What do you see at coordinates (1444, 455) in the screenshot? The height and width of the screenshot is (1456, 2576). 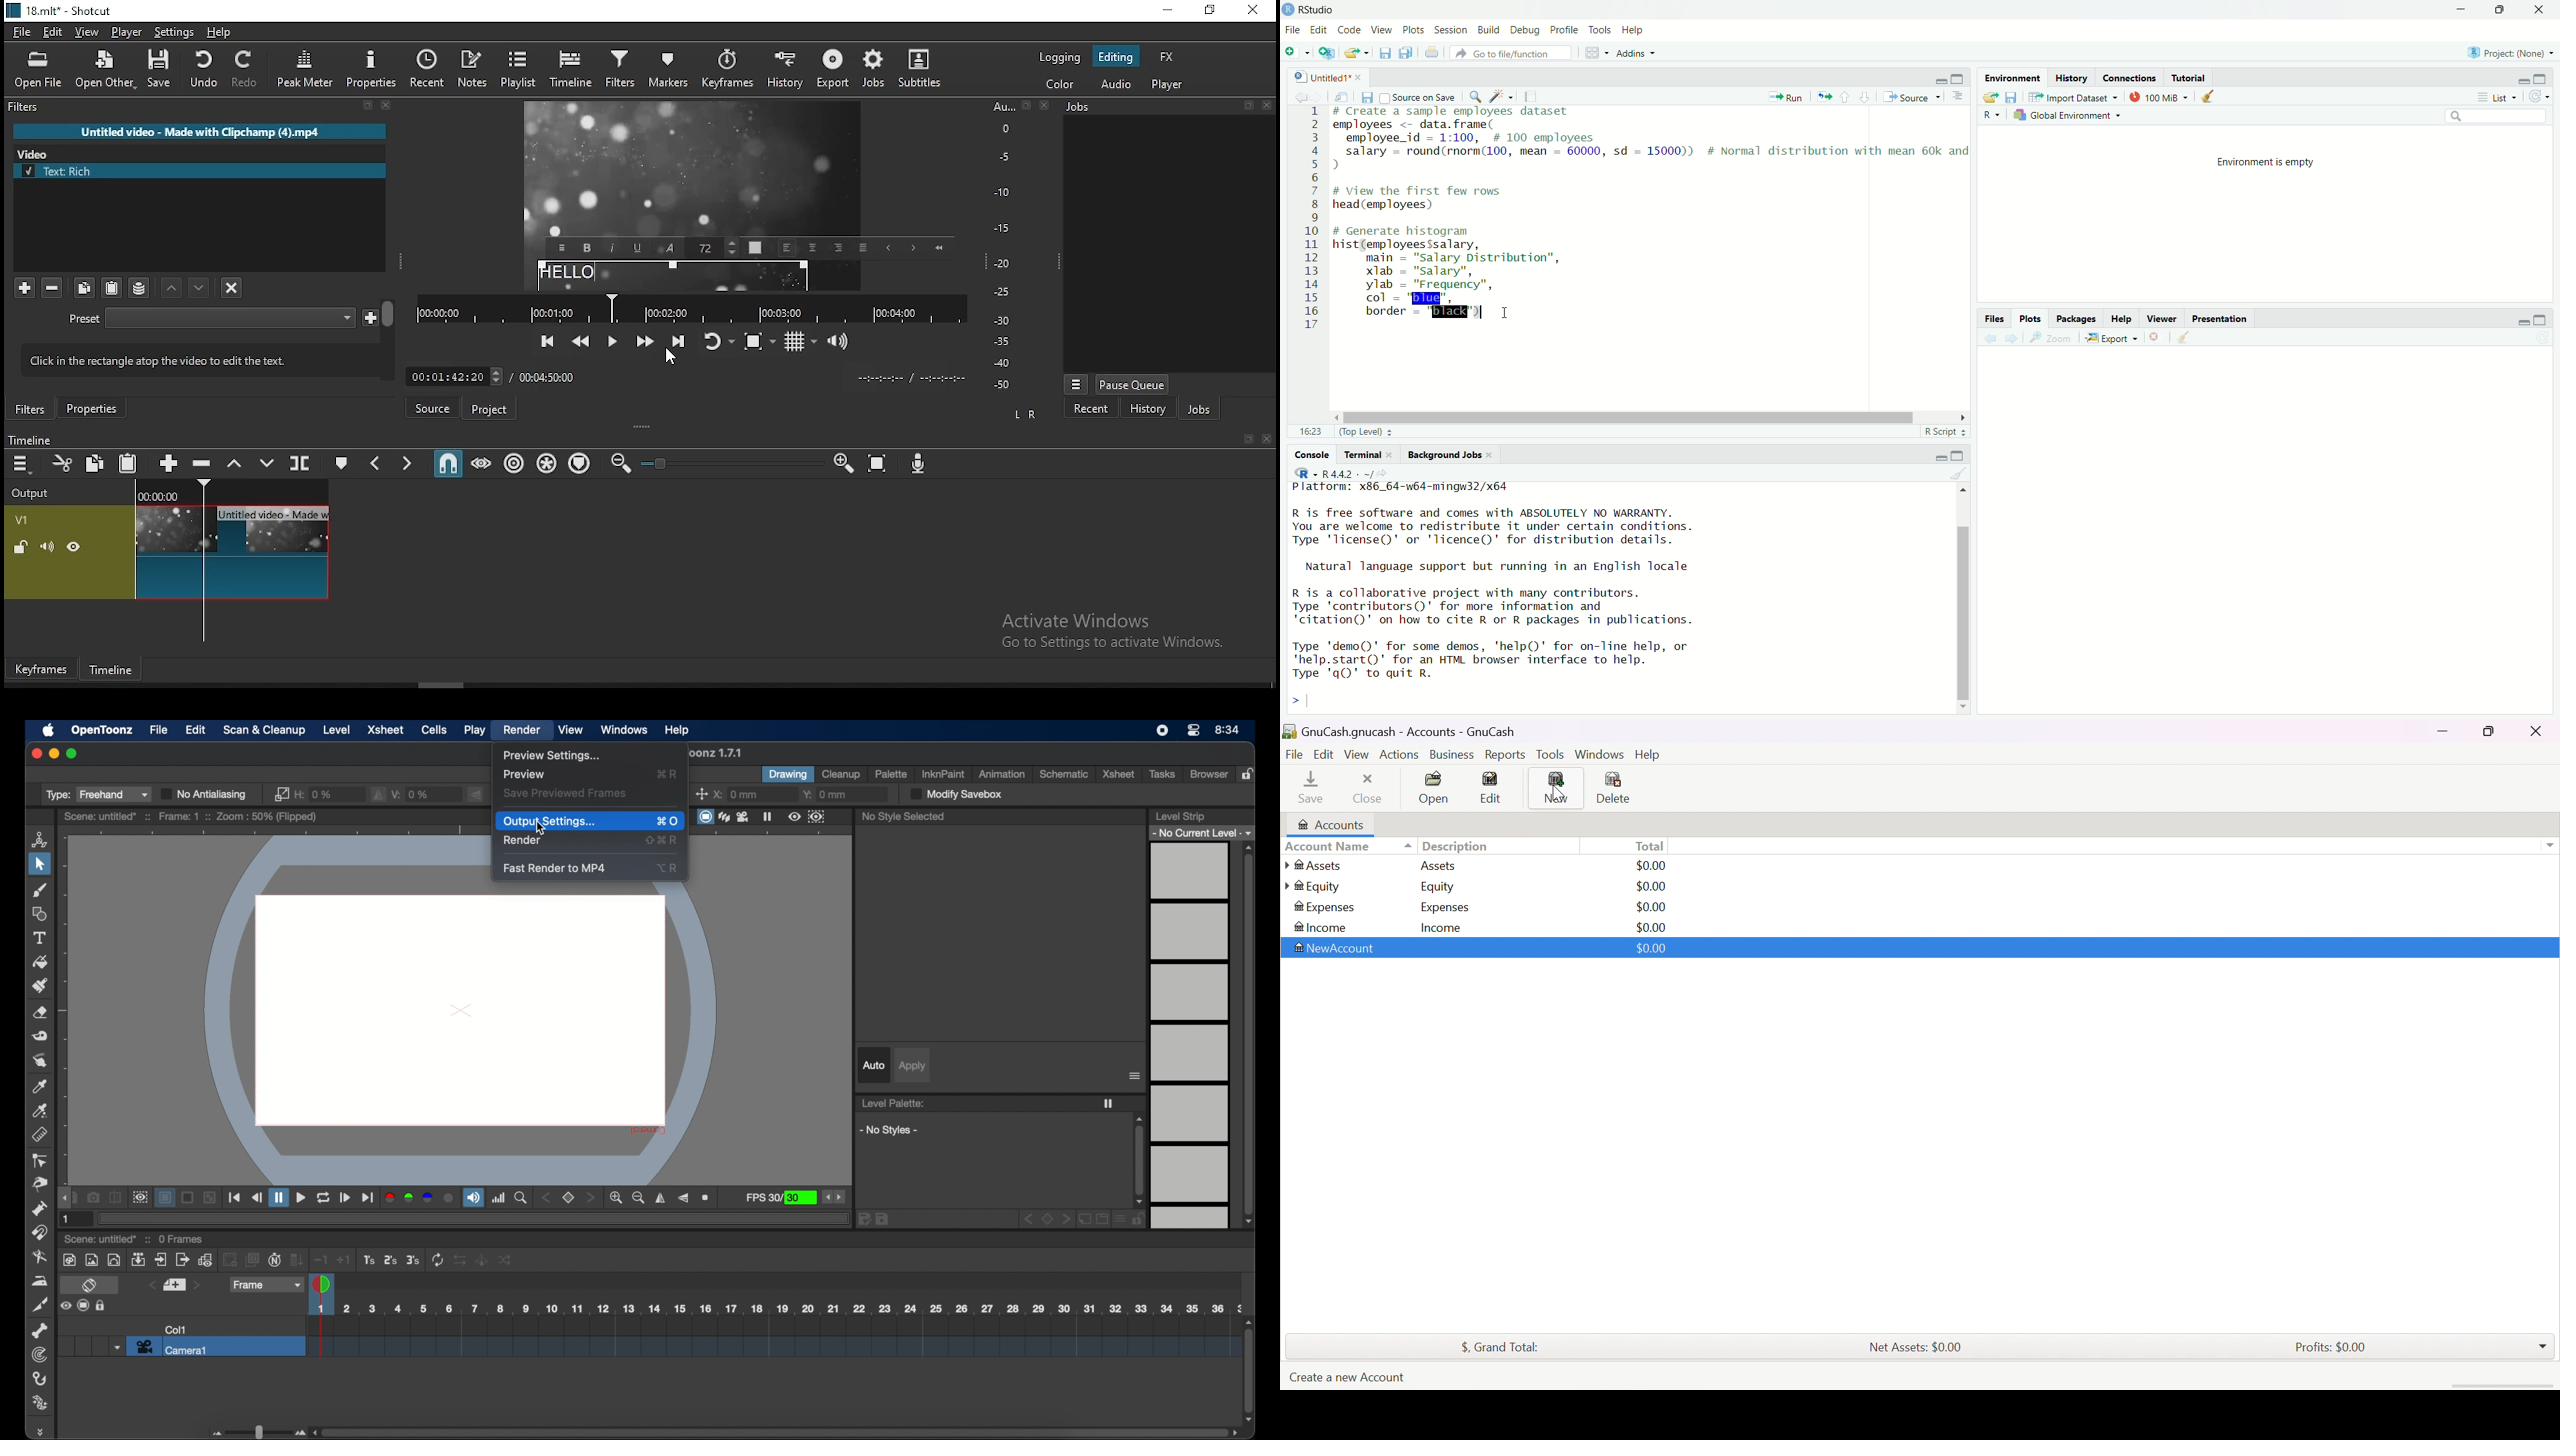 I see `Background Jobs` at bounding box center [1444, 455].